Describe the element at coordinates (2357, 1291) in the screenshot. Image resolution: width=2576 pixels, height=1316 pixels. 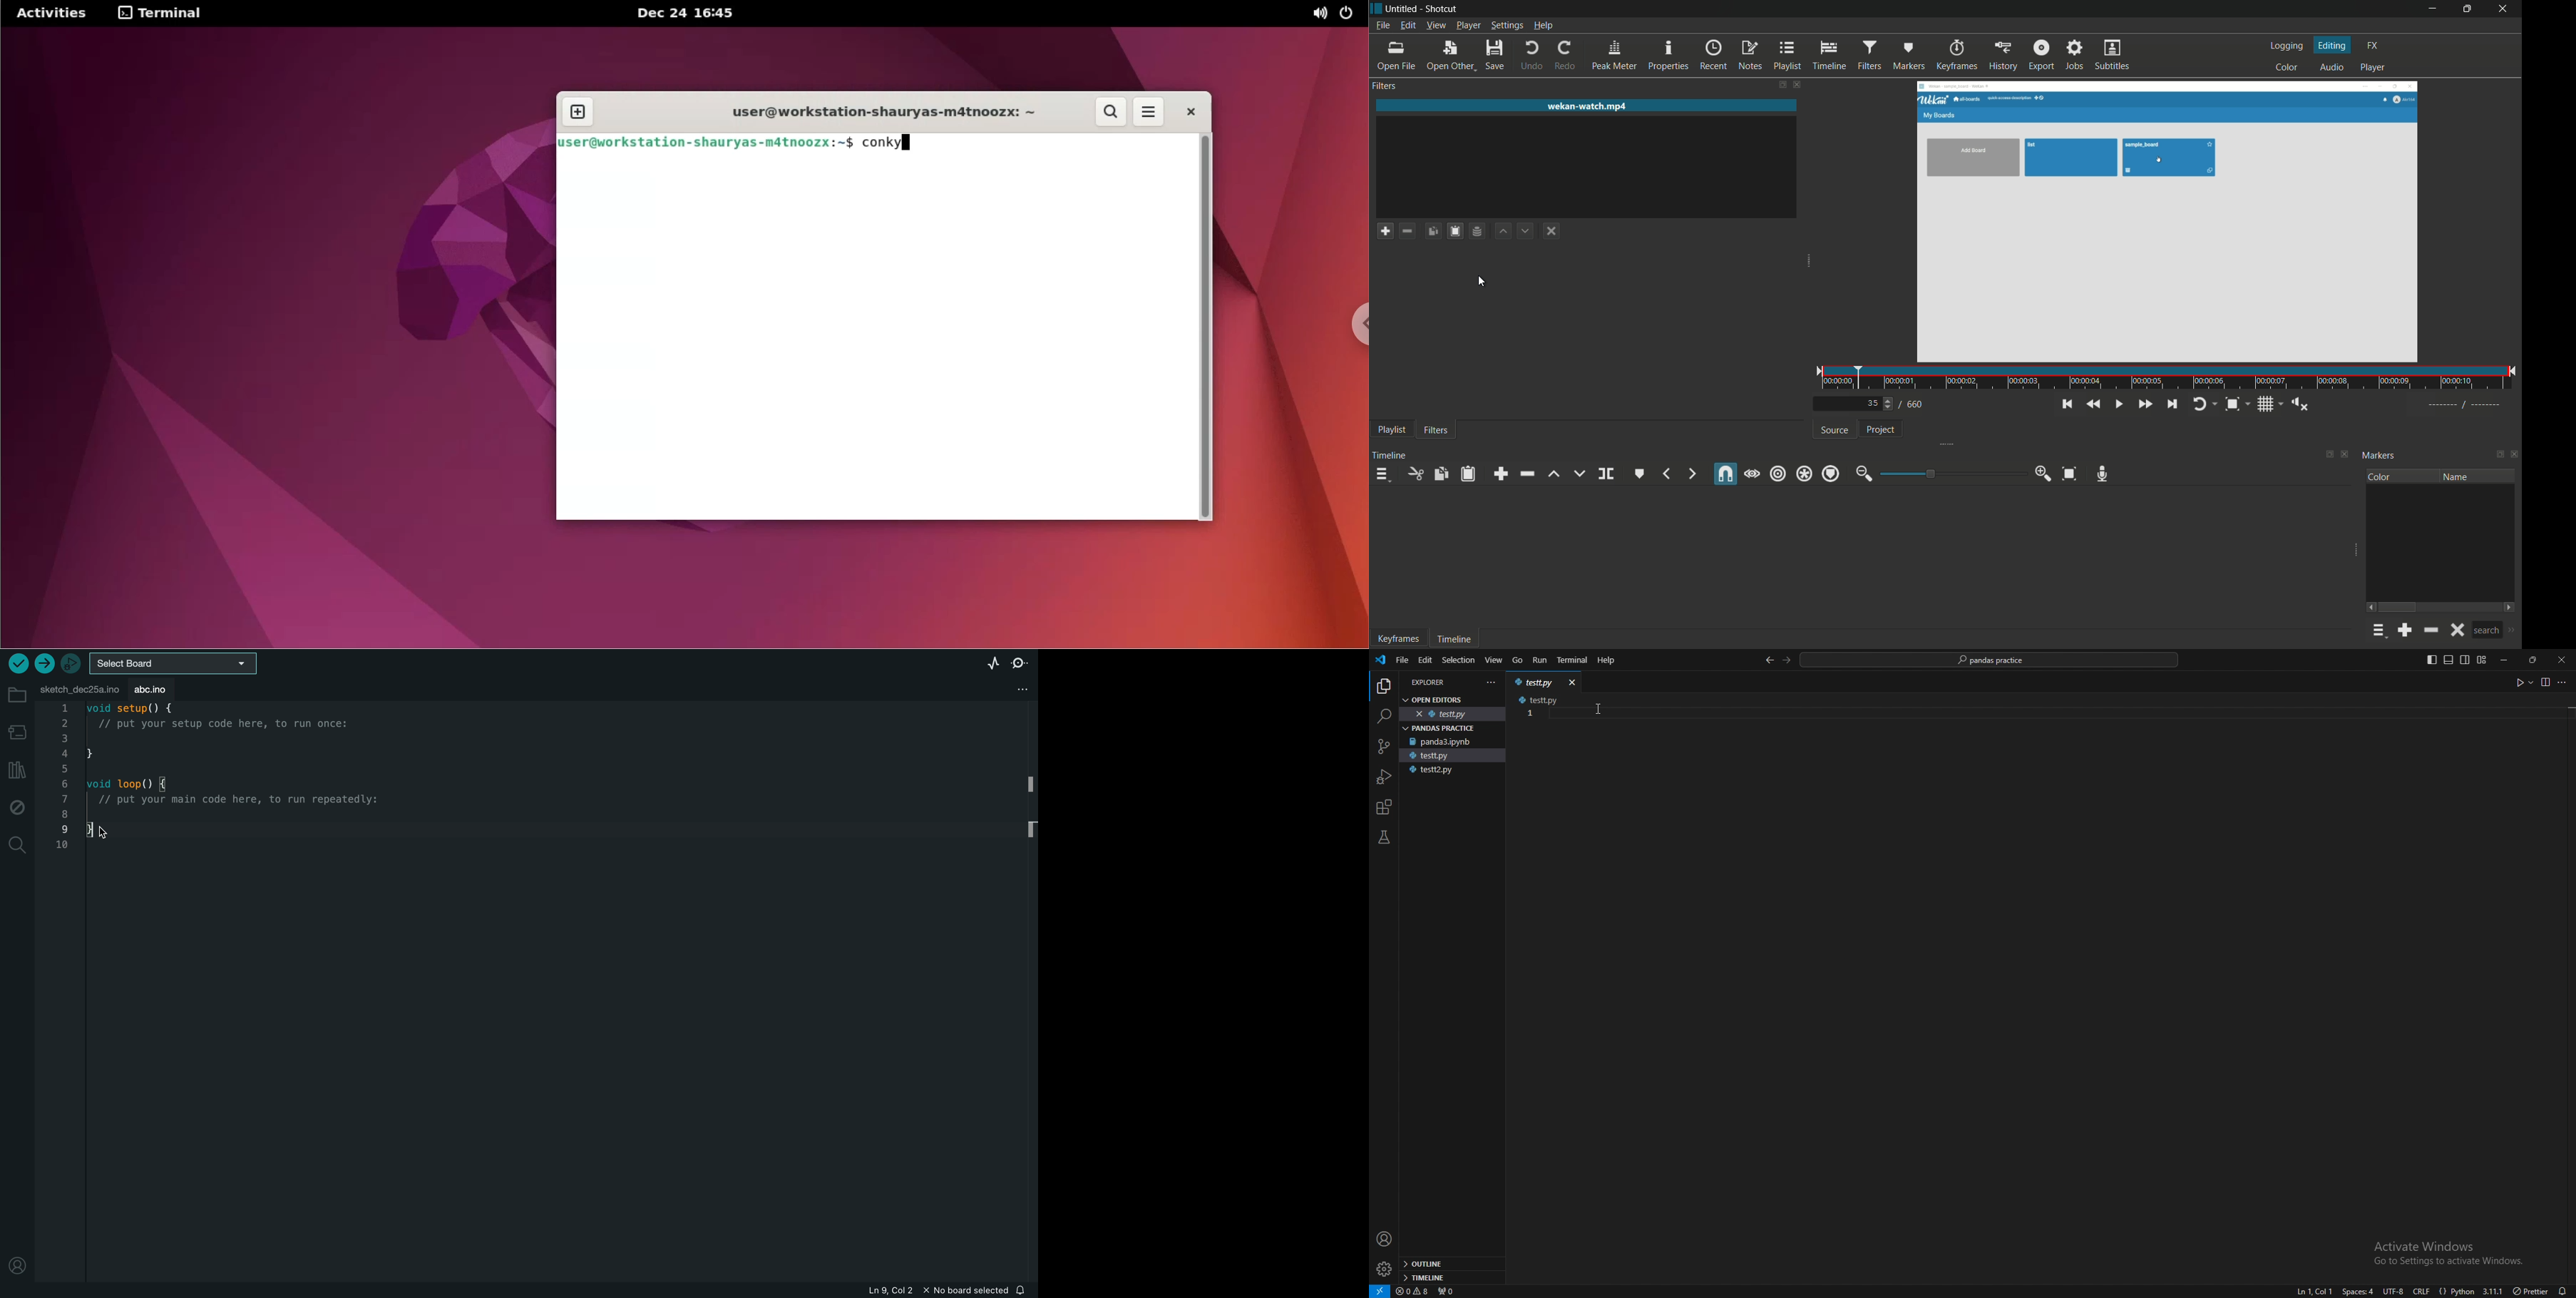
I see `space:4` at that location.